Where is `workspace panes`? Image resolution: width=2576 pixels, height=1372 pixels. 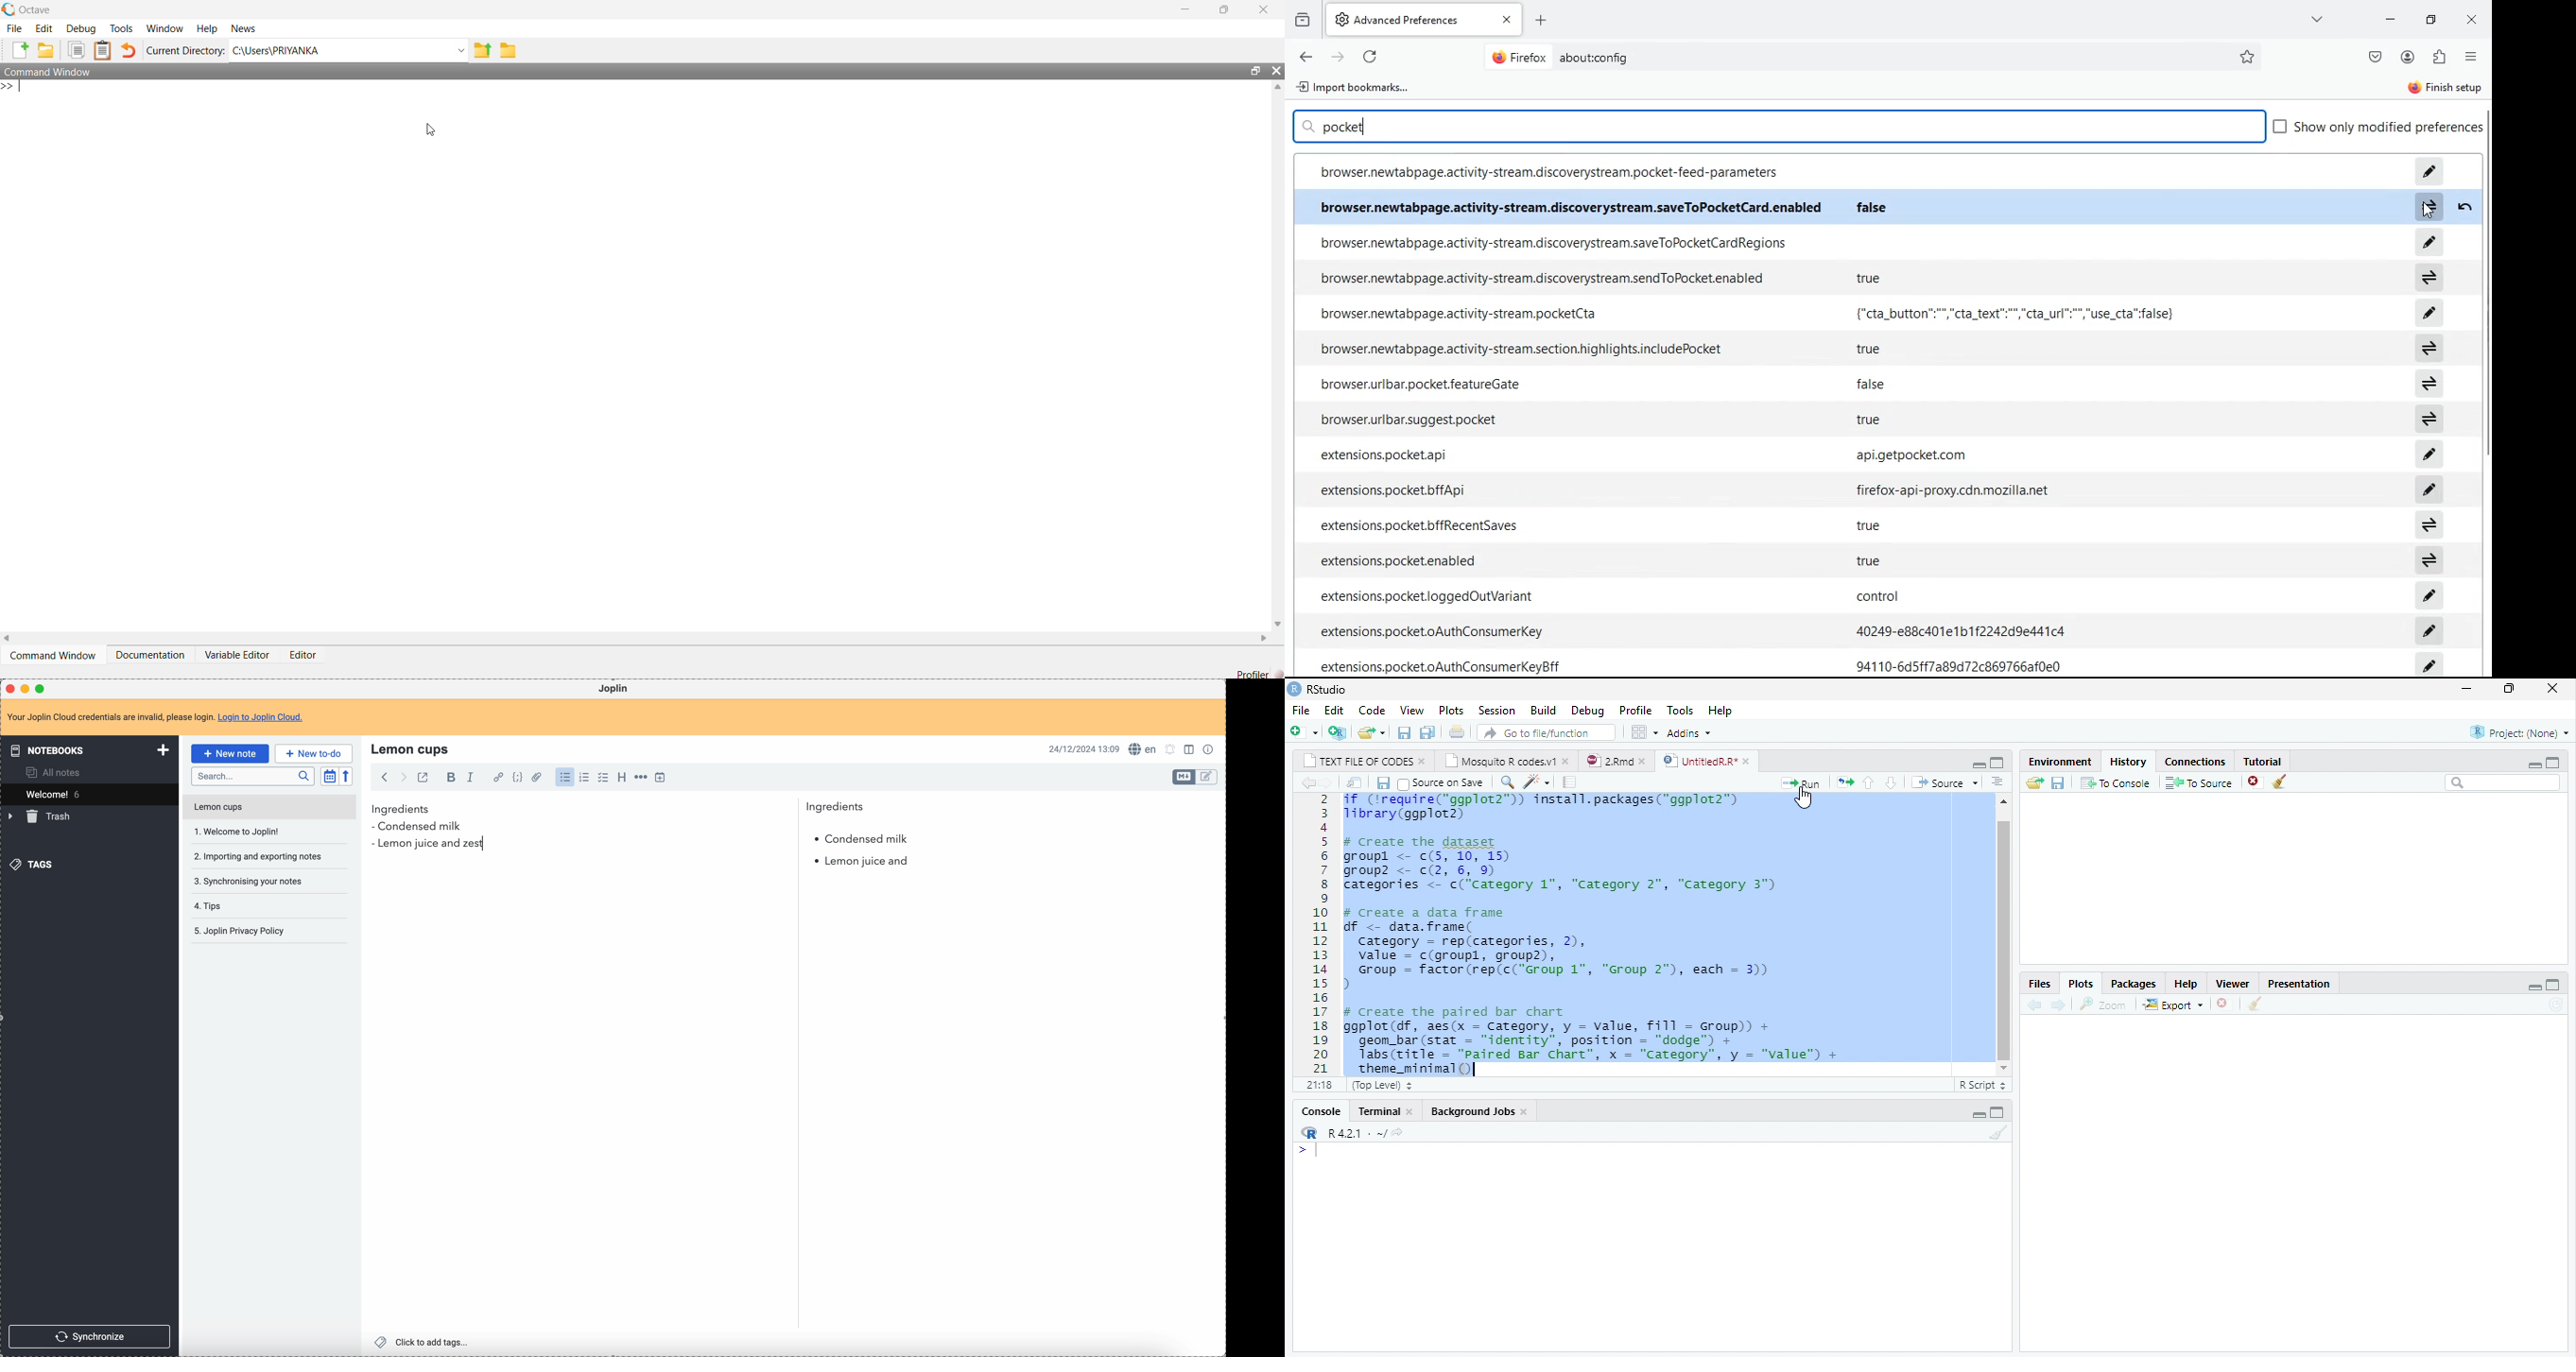 workspace panes is located at coordinates (1642, 733).